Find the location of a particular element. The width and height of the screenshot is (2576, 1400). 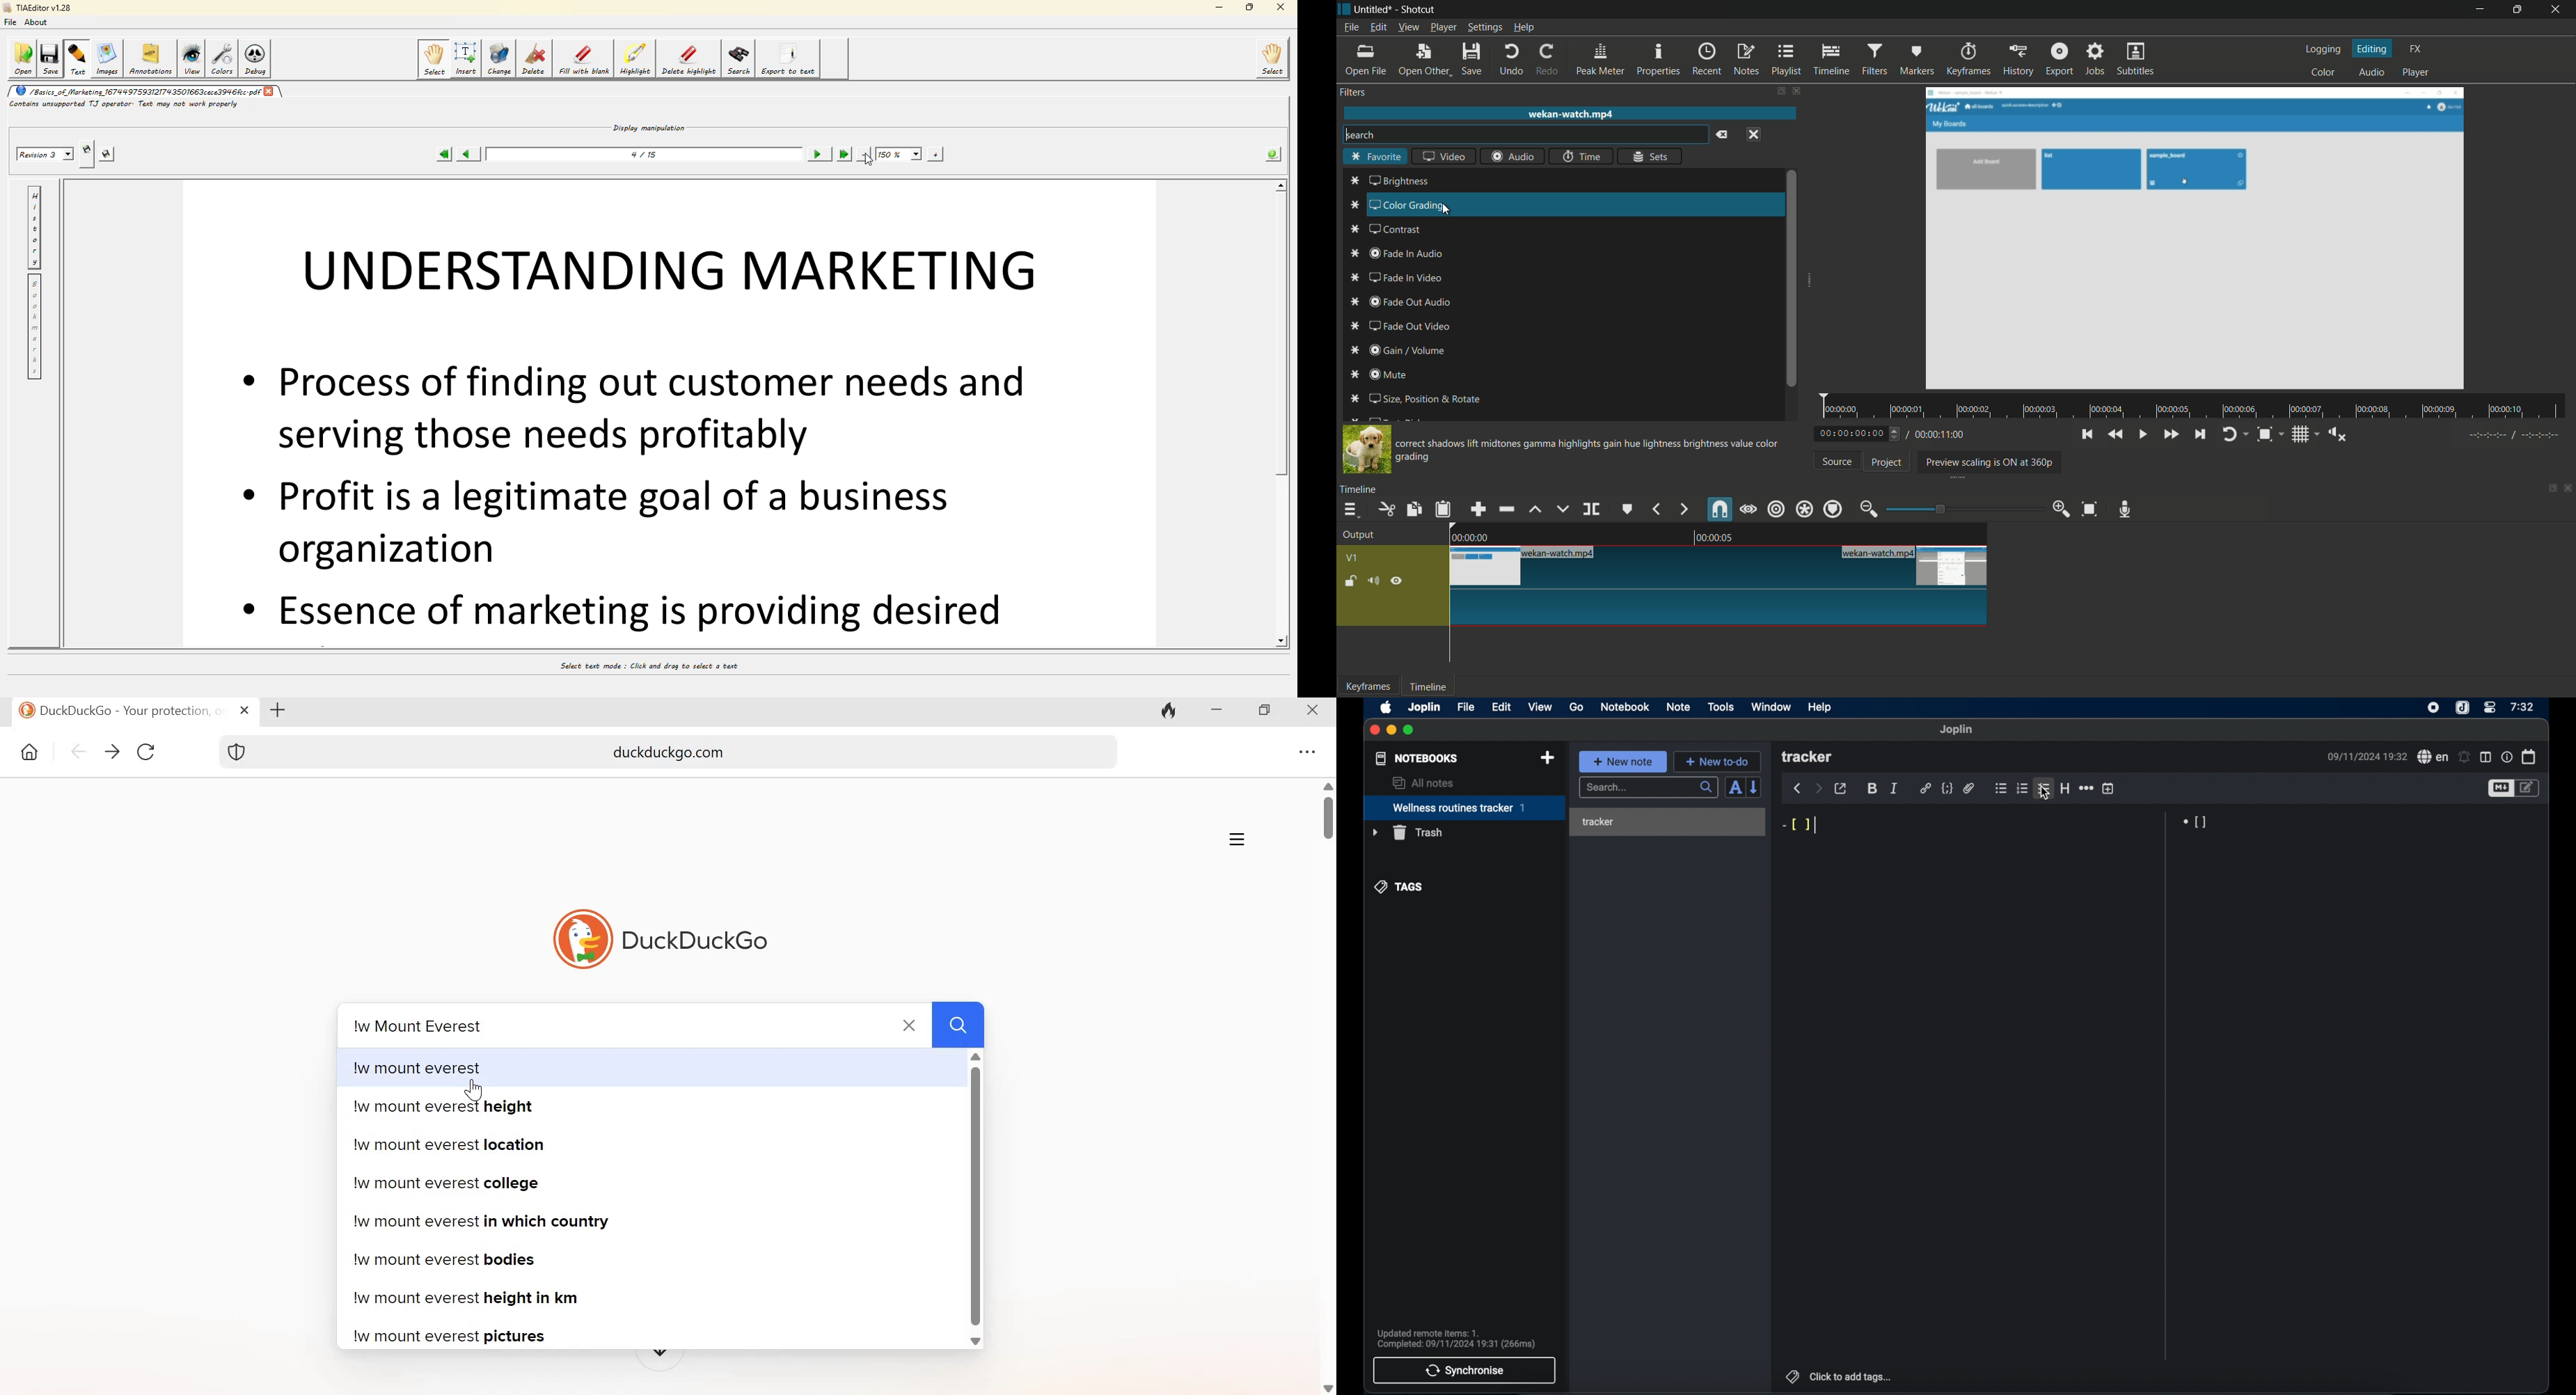

attach file is located at coordinates (1969, 789).